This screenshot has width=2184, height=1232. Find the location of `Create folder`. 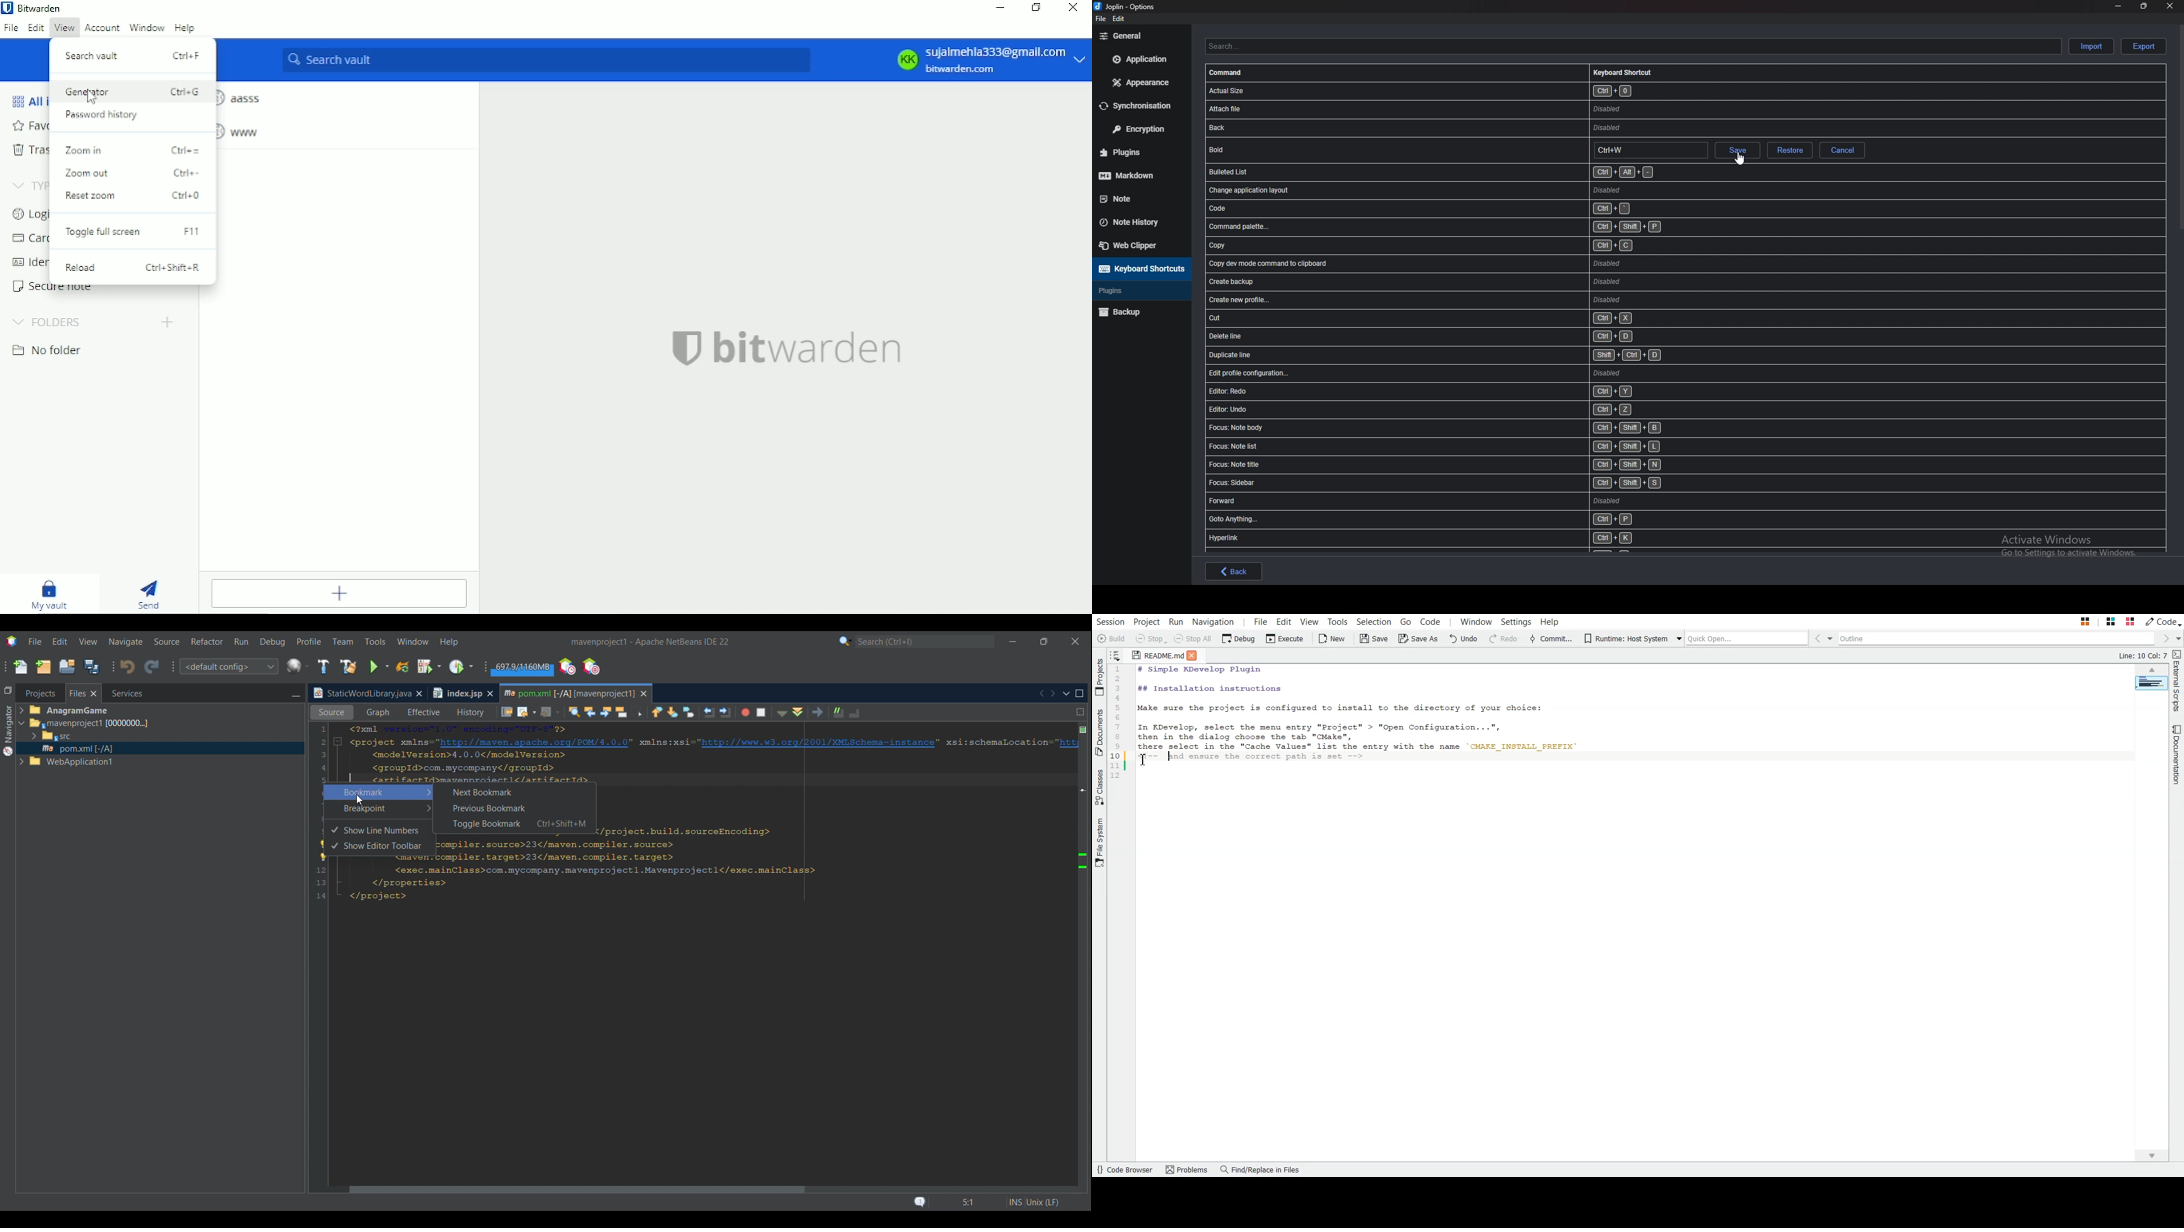

Create folder is located at coordinates (171, 321).